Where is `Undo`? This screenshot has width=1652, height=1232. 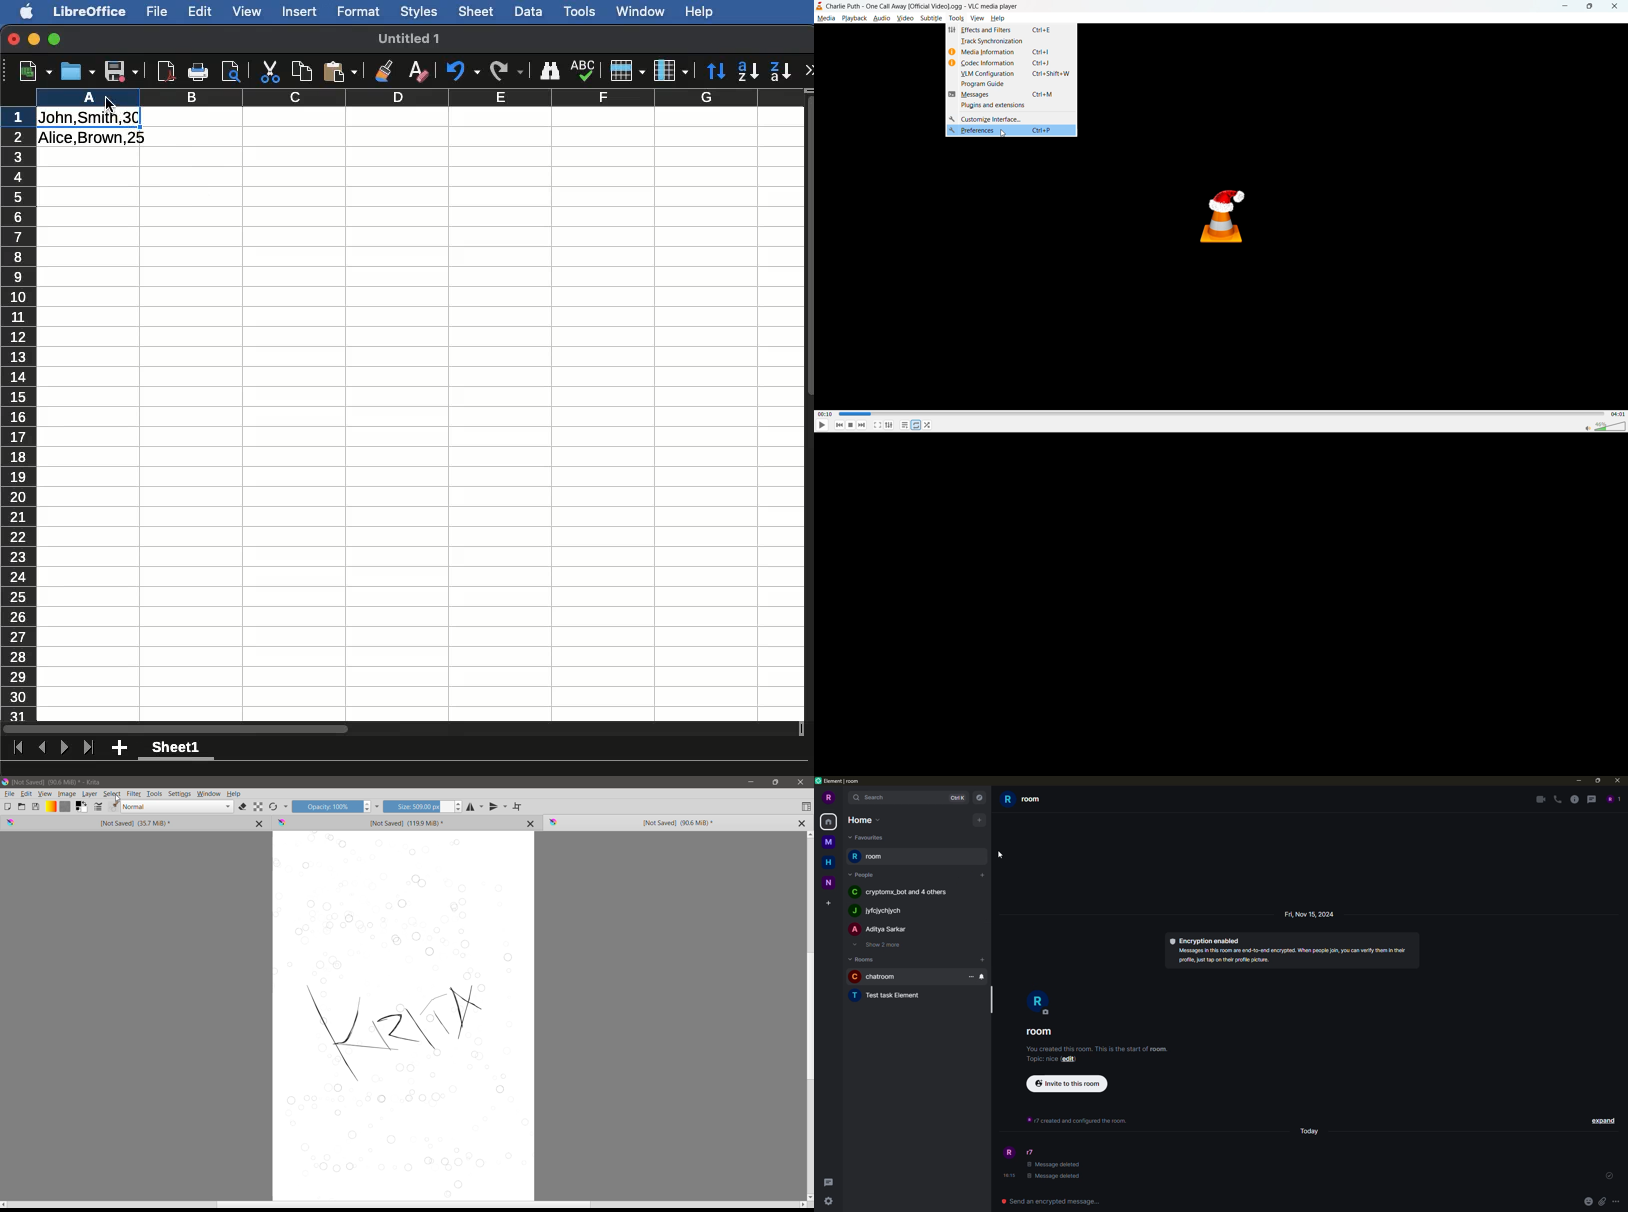 Undo is located at coordinates (465, 70).